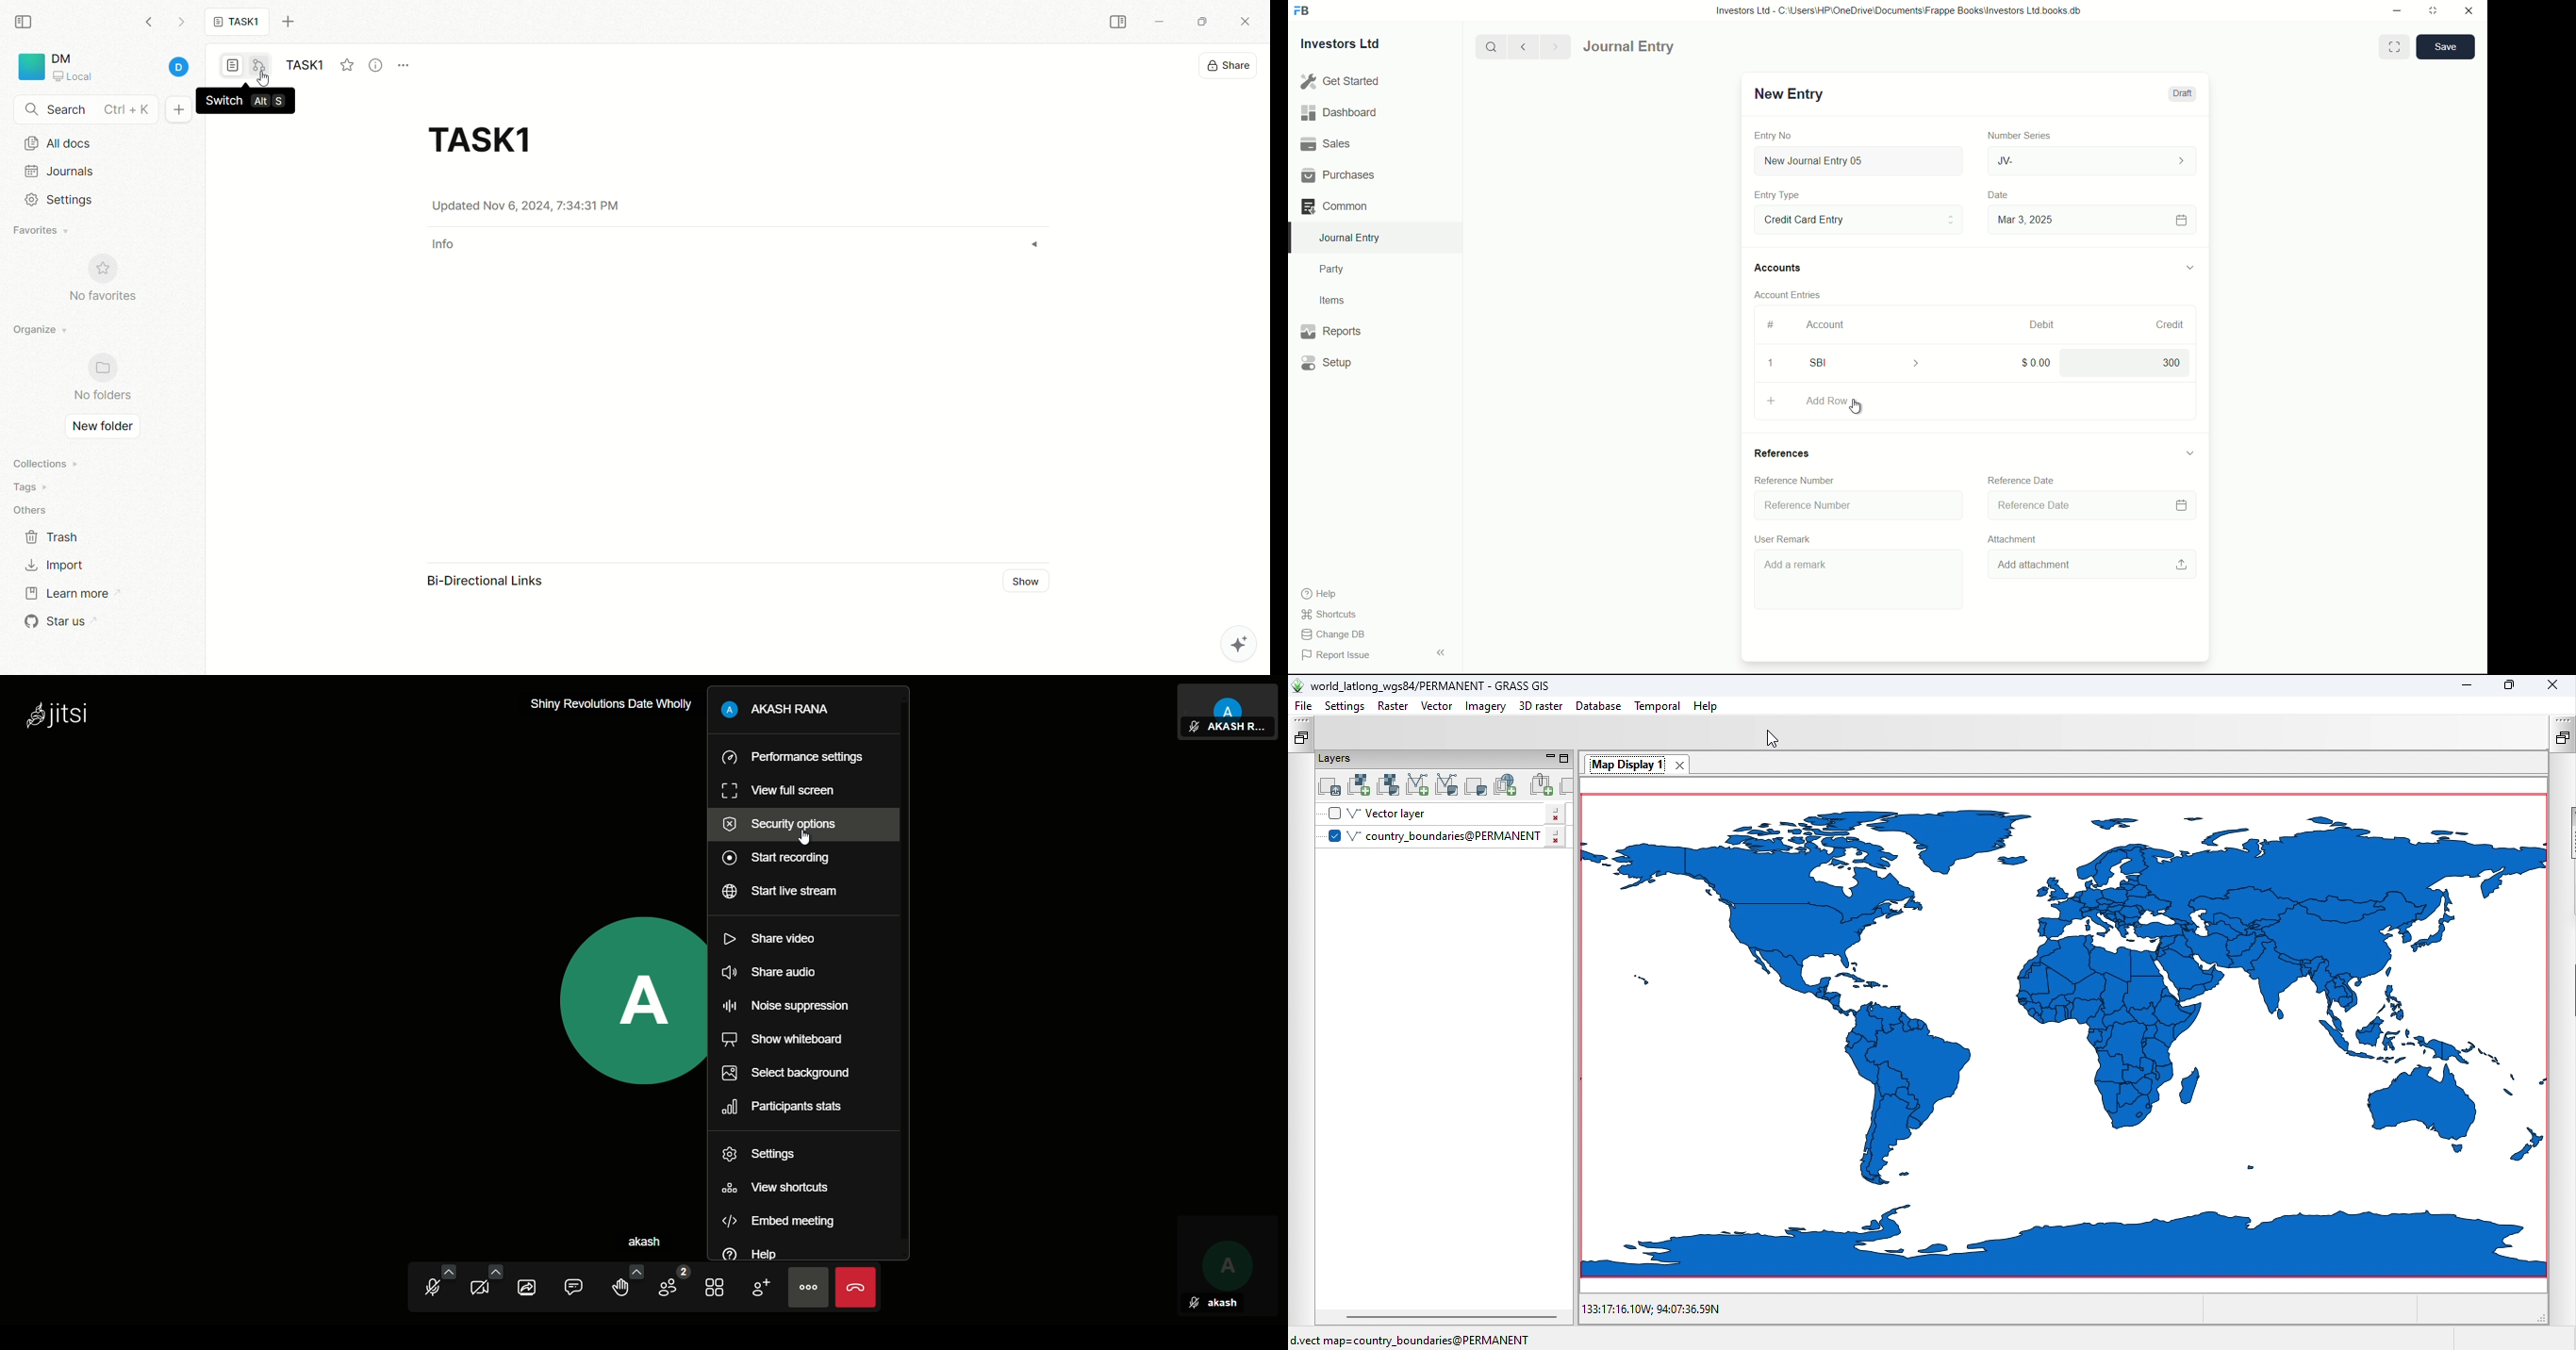  Describe the element at coordinates (1352, 46) in the screenshot. I see `Investors Ltd` at that location.